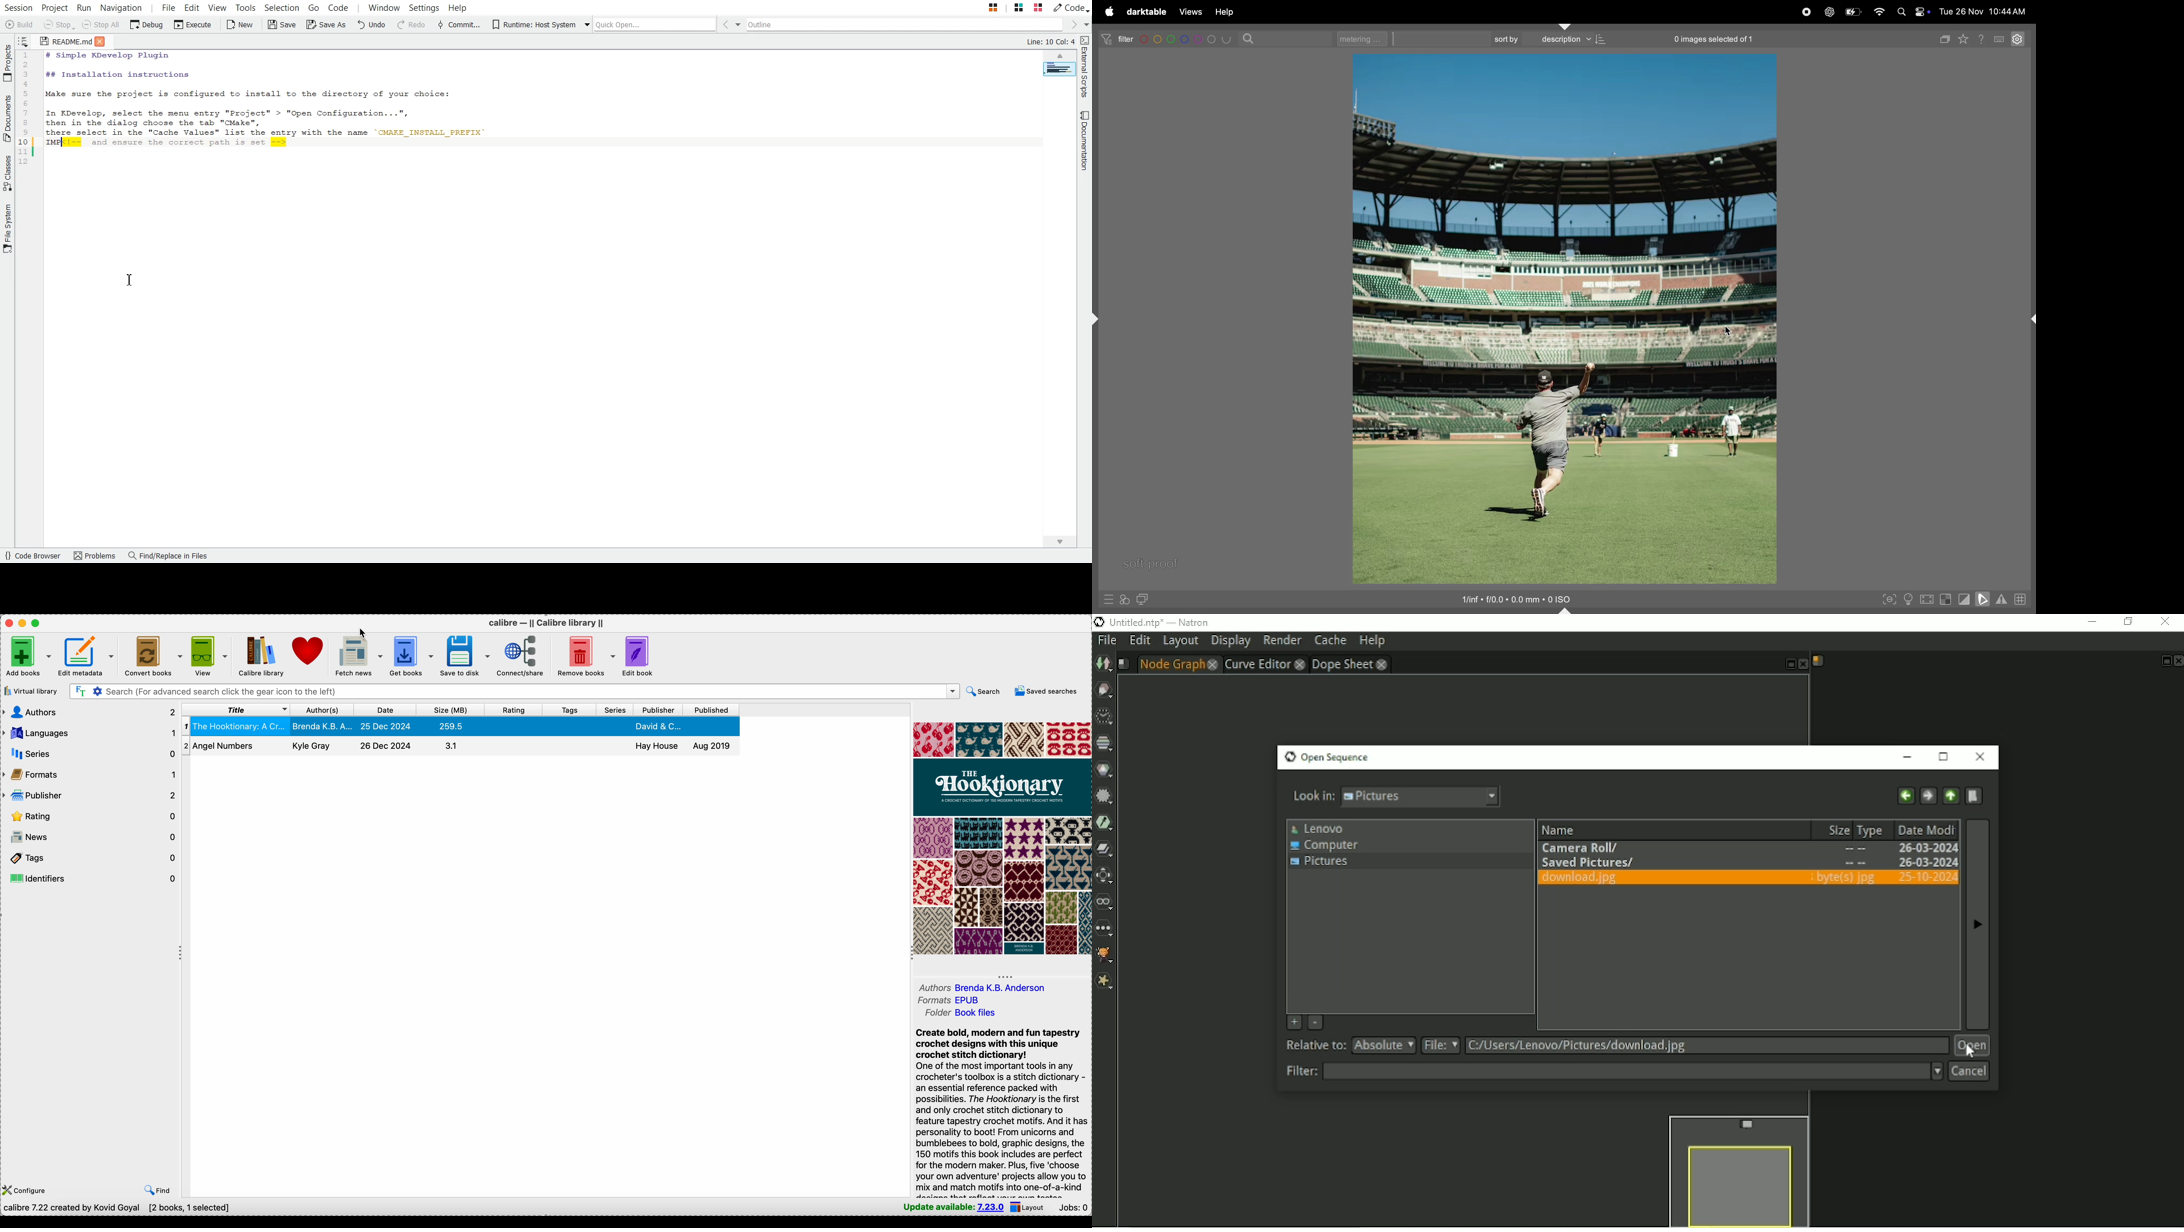 This screenshot has height=1232, width=2184. What do you see at coordinates (1889, 599) in the screenshot?
I see `toggle peak focusing mode` at bounding box center [1889, 599].